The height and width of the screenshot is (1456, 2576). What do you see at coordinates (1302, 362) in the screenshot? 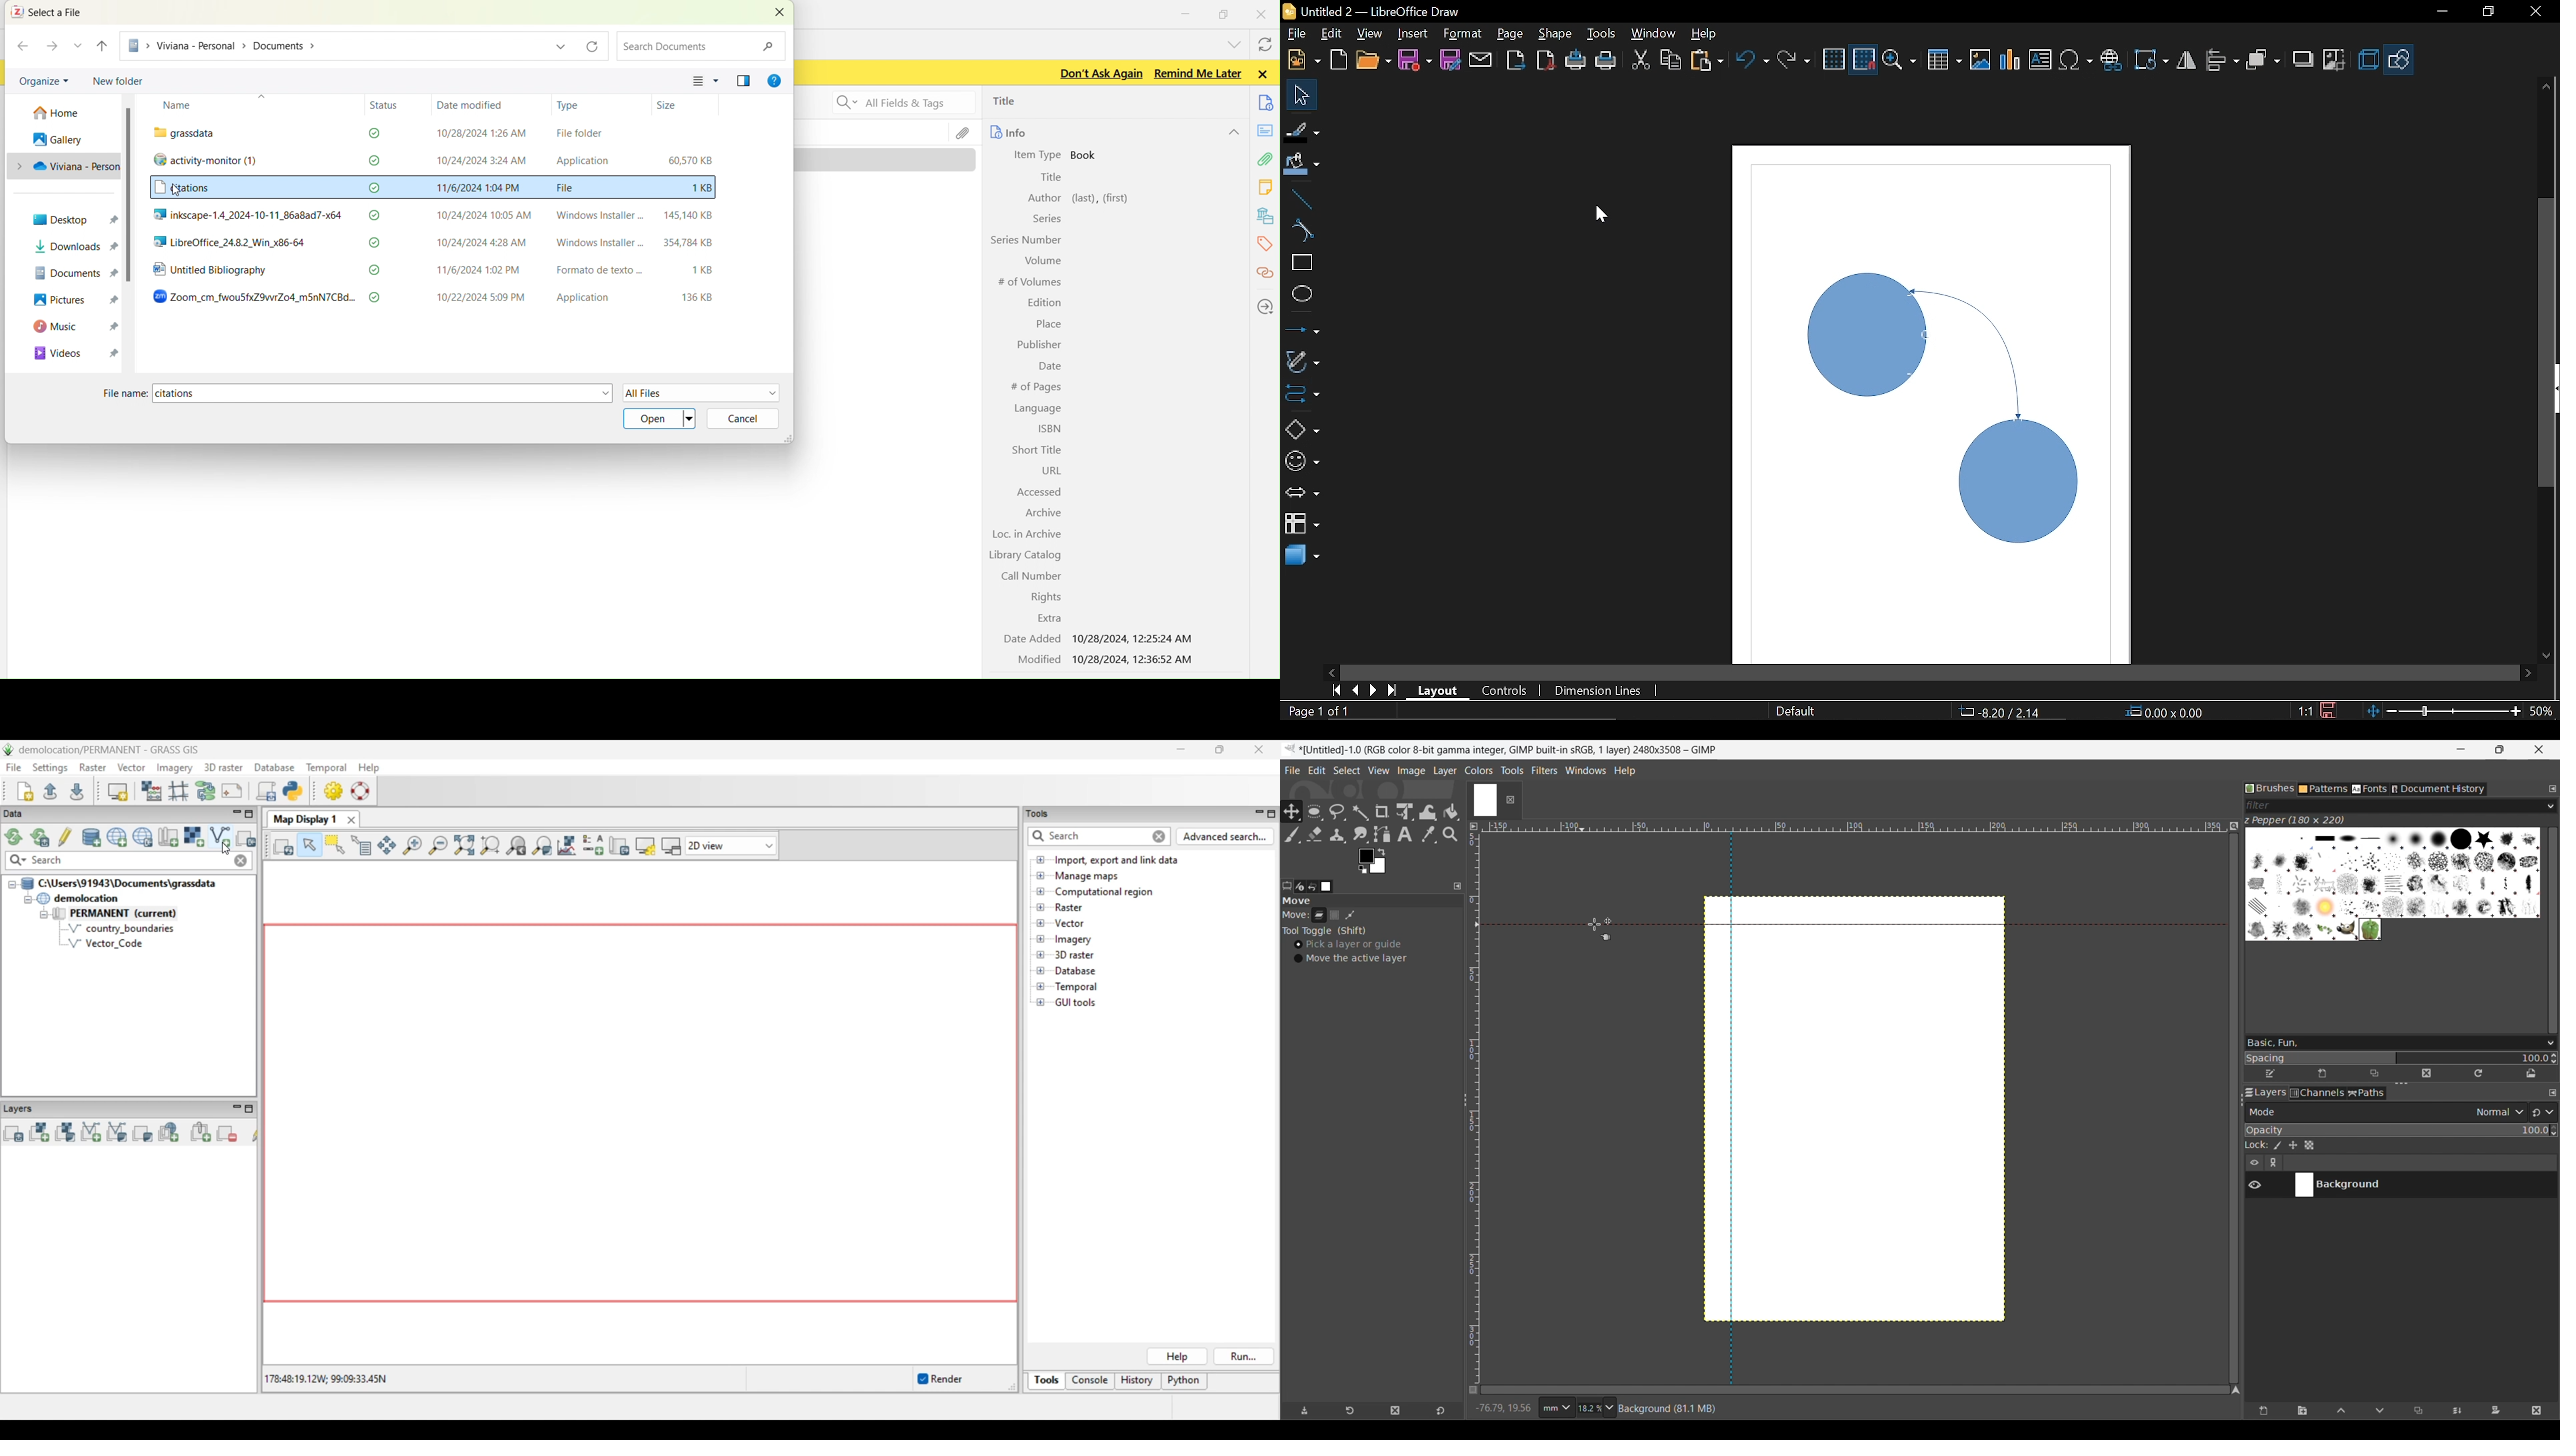
I see `Curves and polygons` at bounding box center [1302, 362].